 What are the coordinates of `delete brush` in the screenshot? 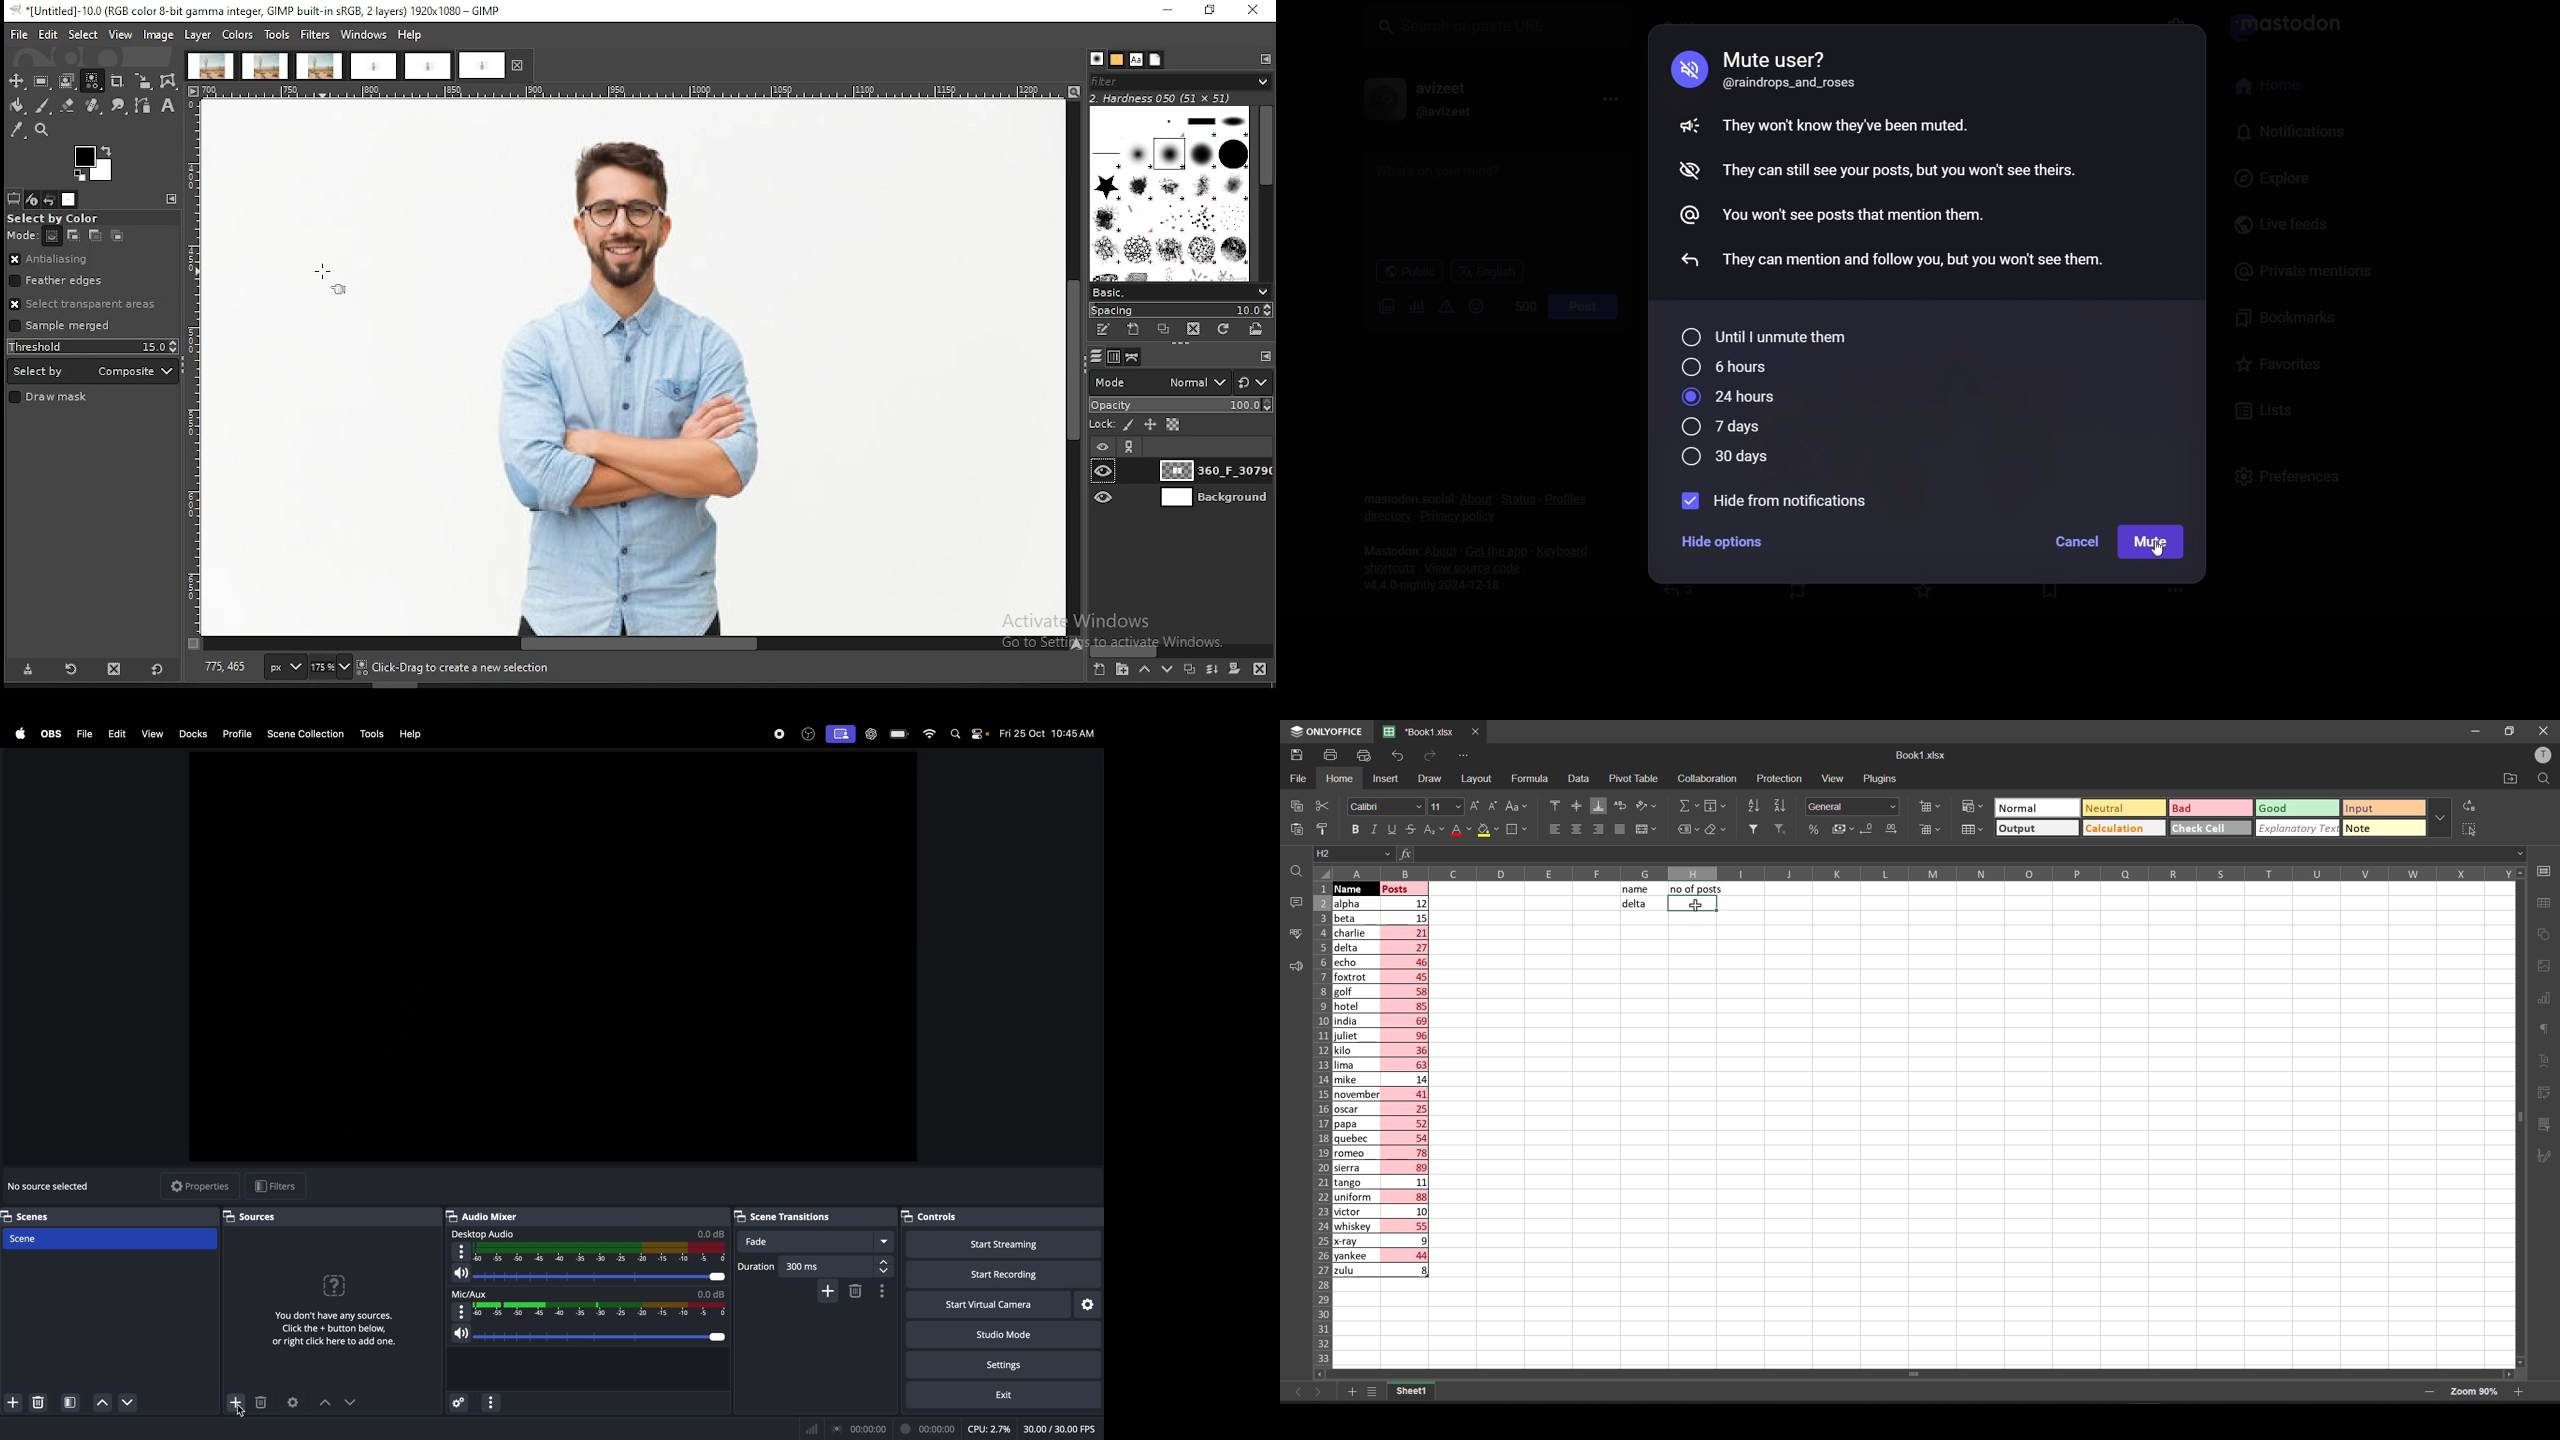 It's located at (1194, 330).